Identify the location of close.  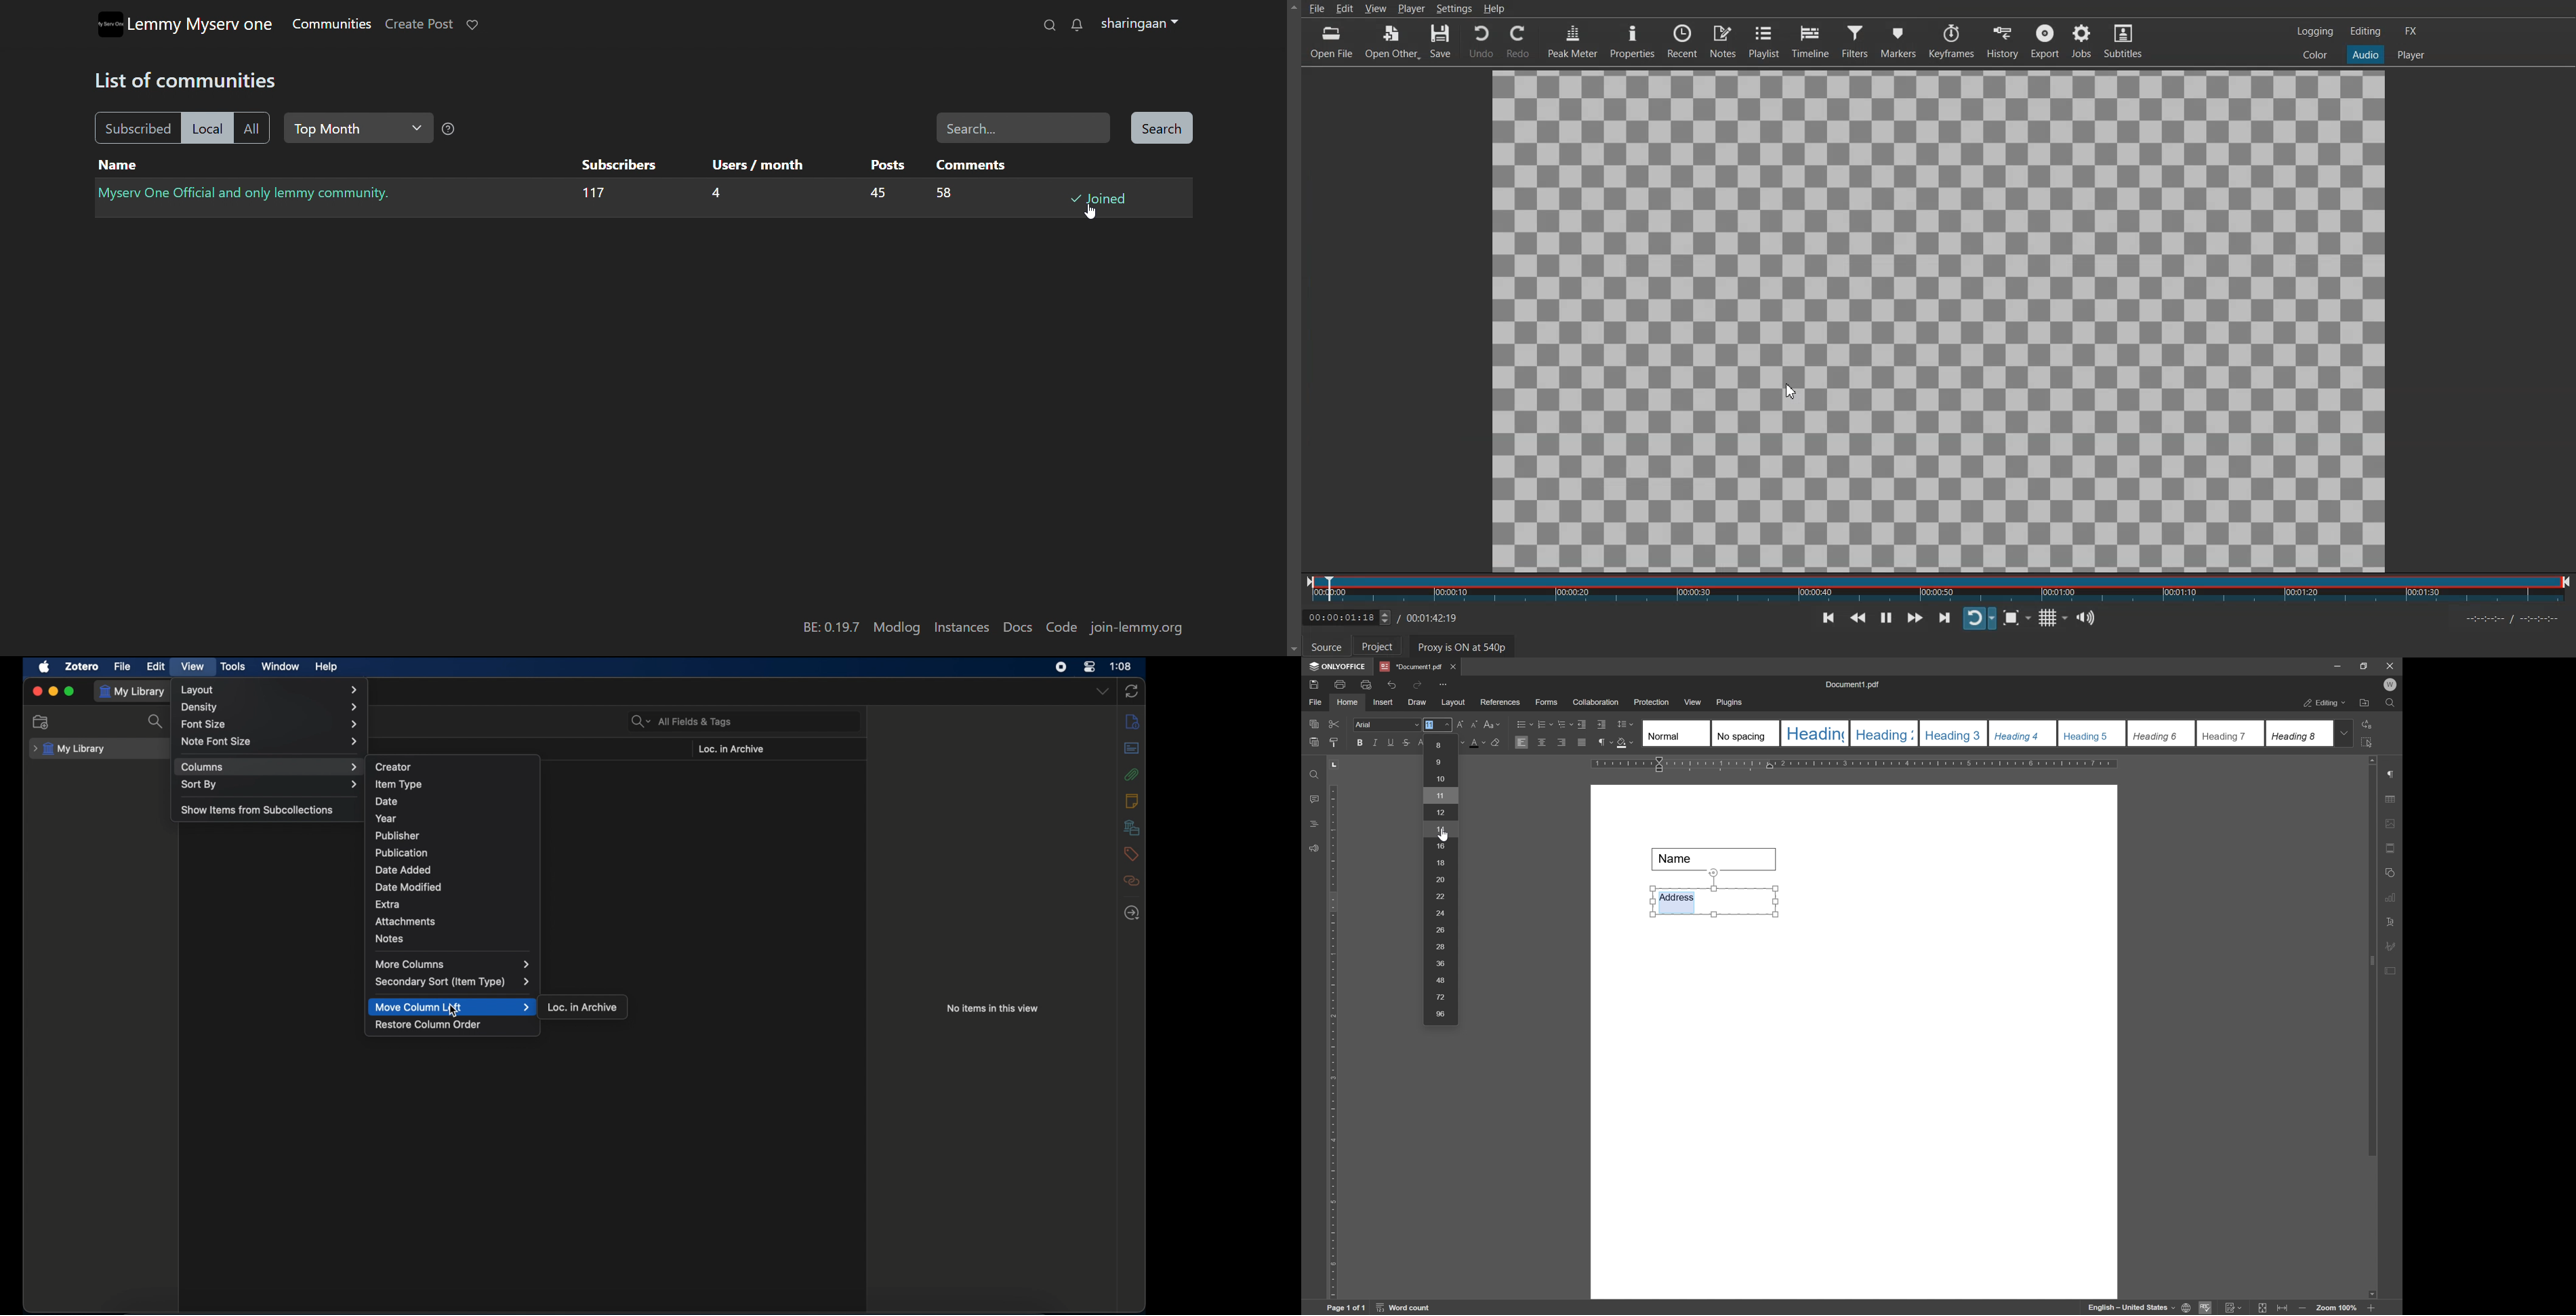
(37, 691).